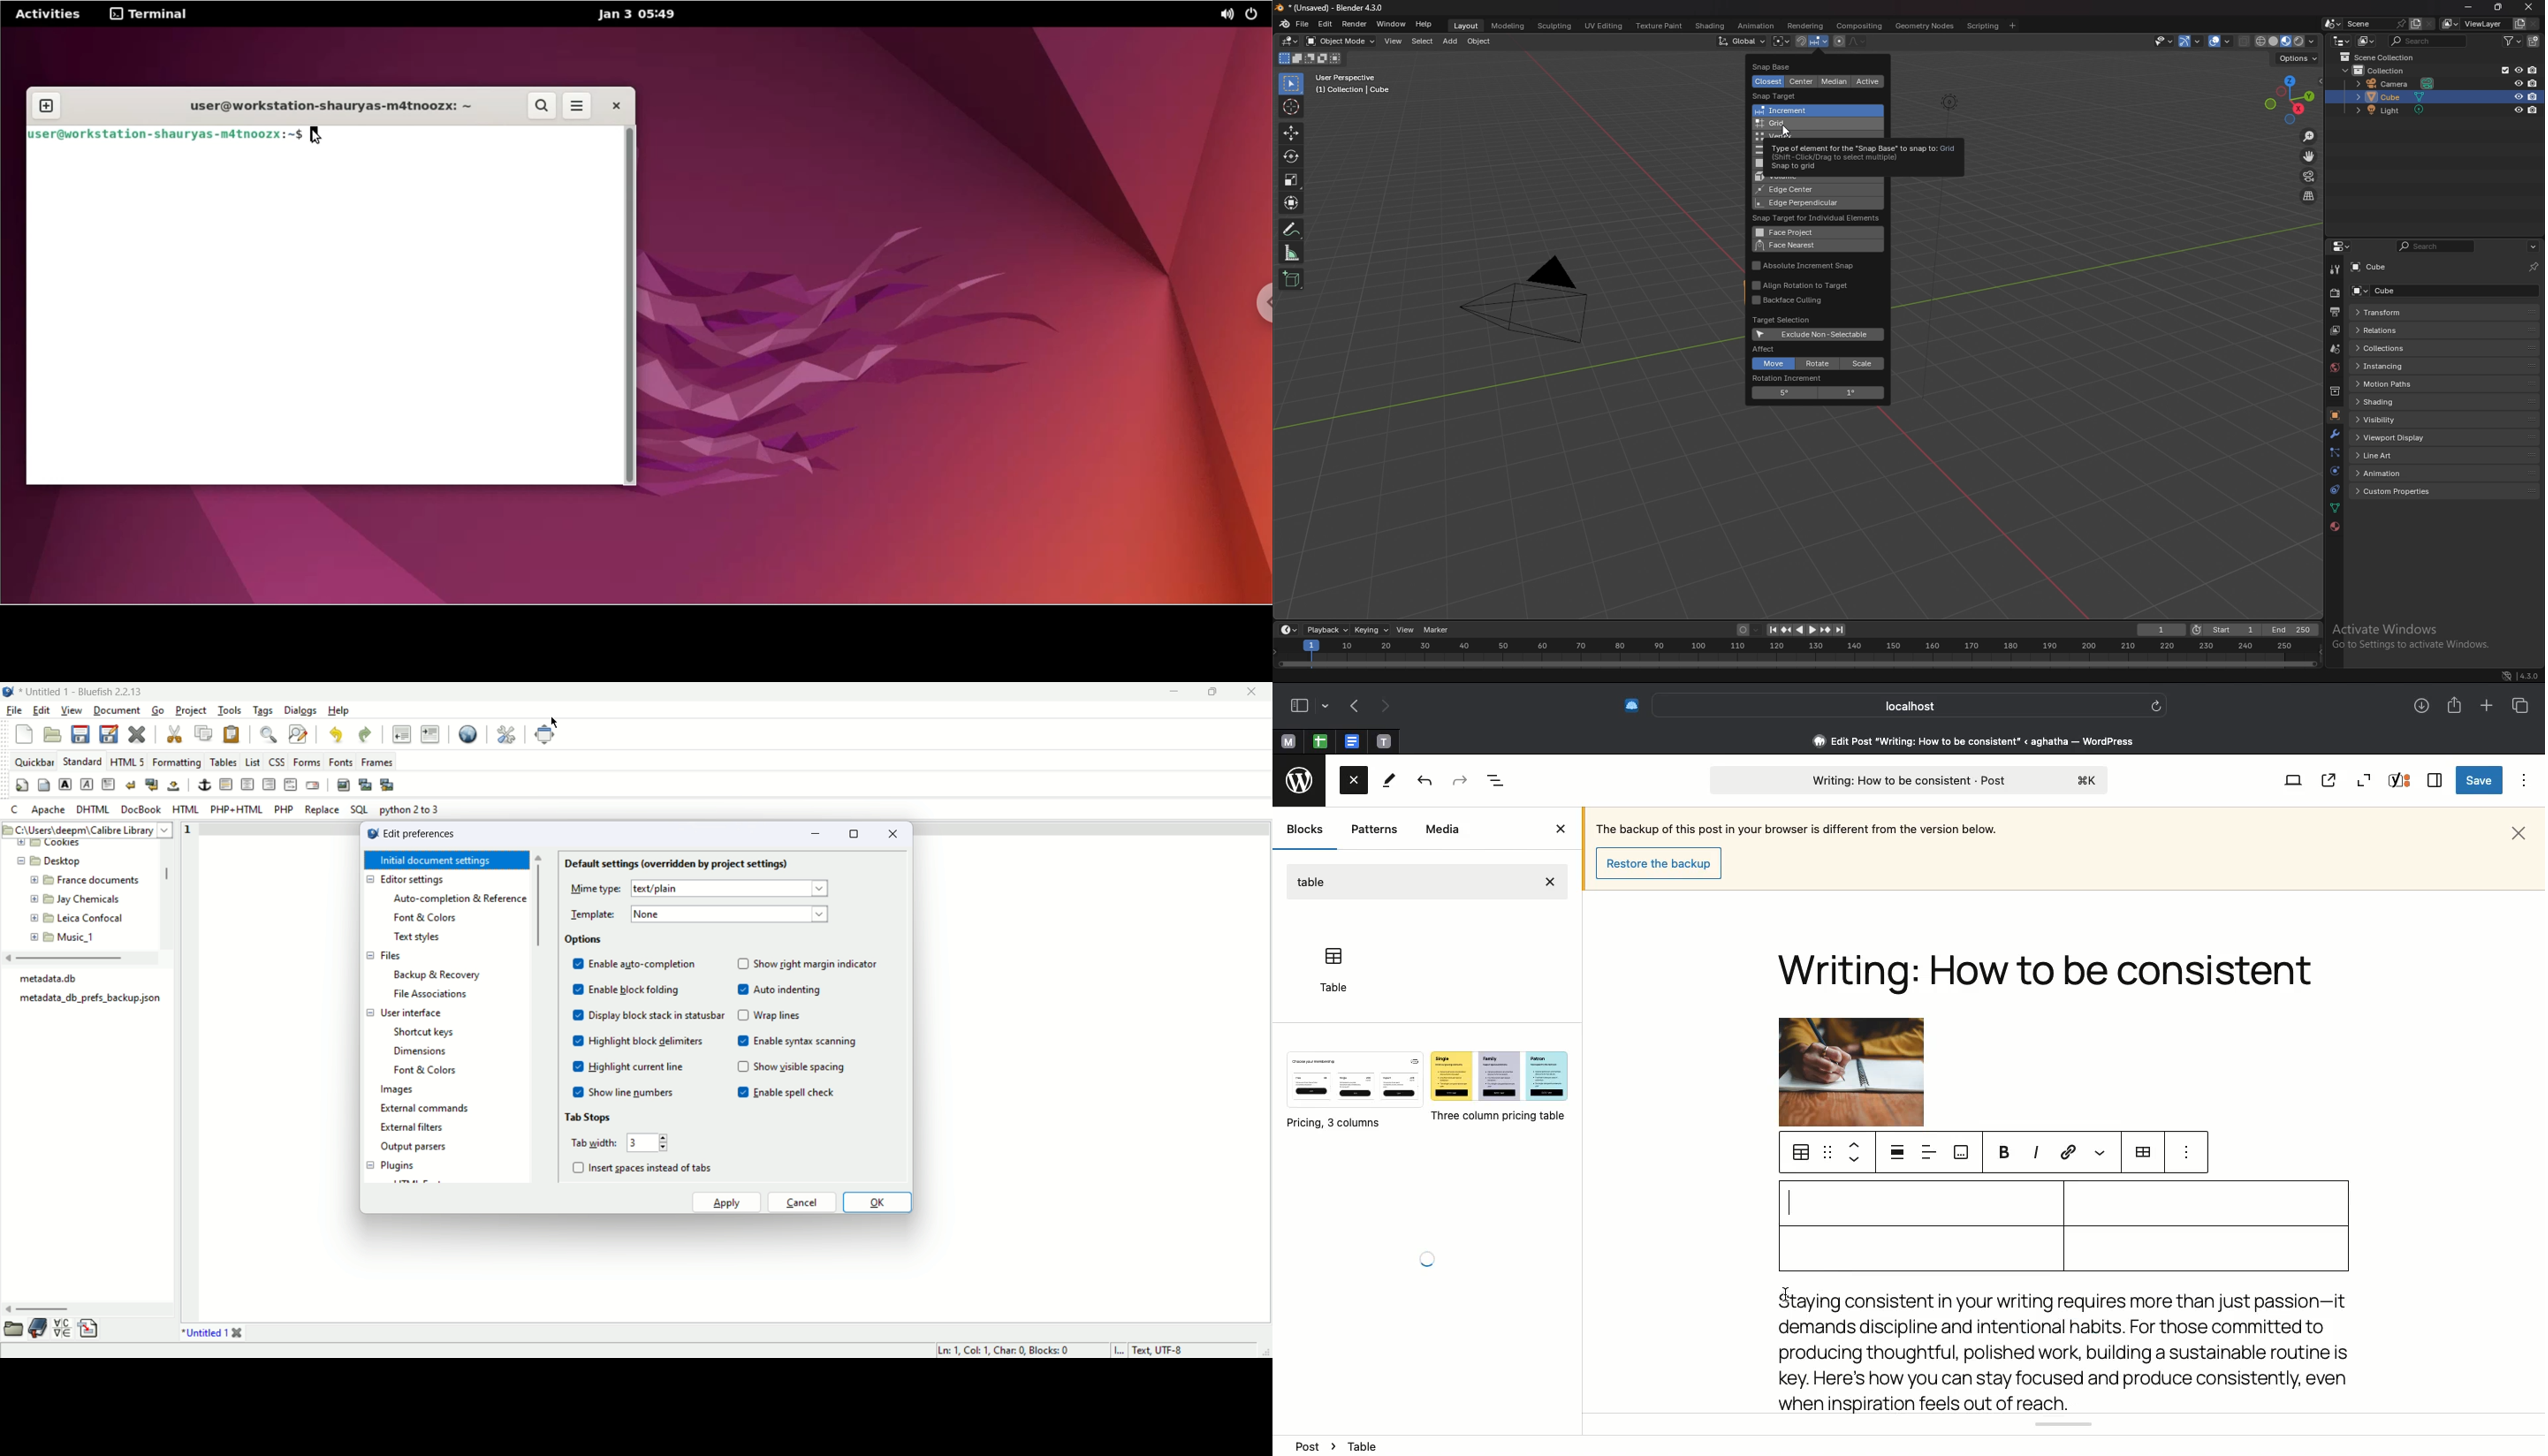 This screenshot has width=2548, height=1456. Describe the element at coordinates (2163, 630) in the screenshot. I see `current frame` at that location.